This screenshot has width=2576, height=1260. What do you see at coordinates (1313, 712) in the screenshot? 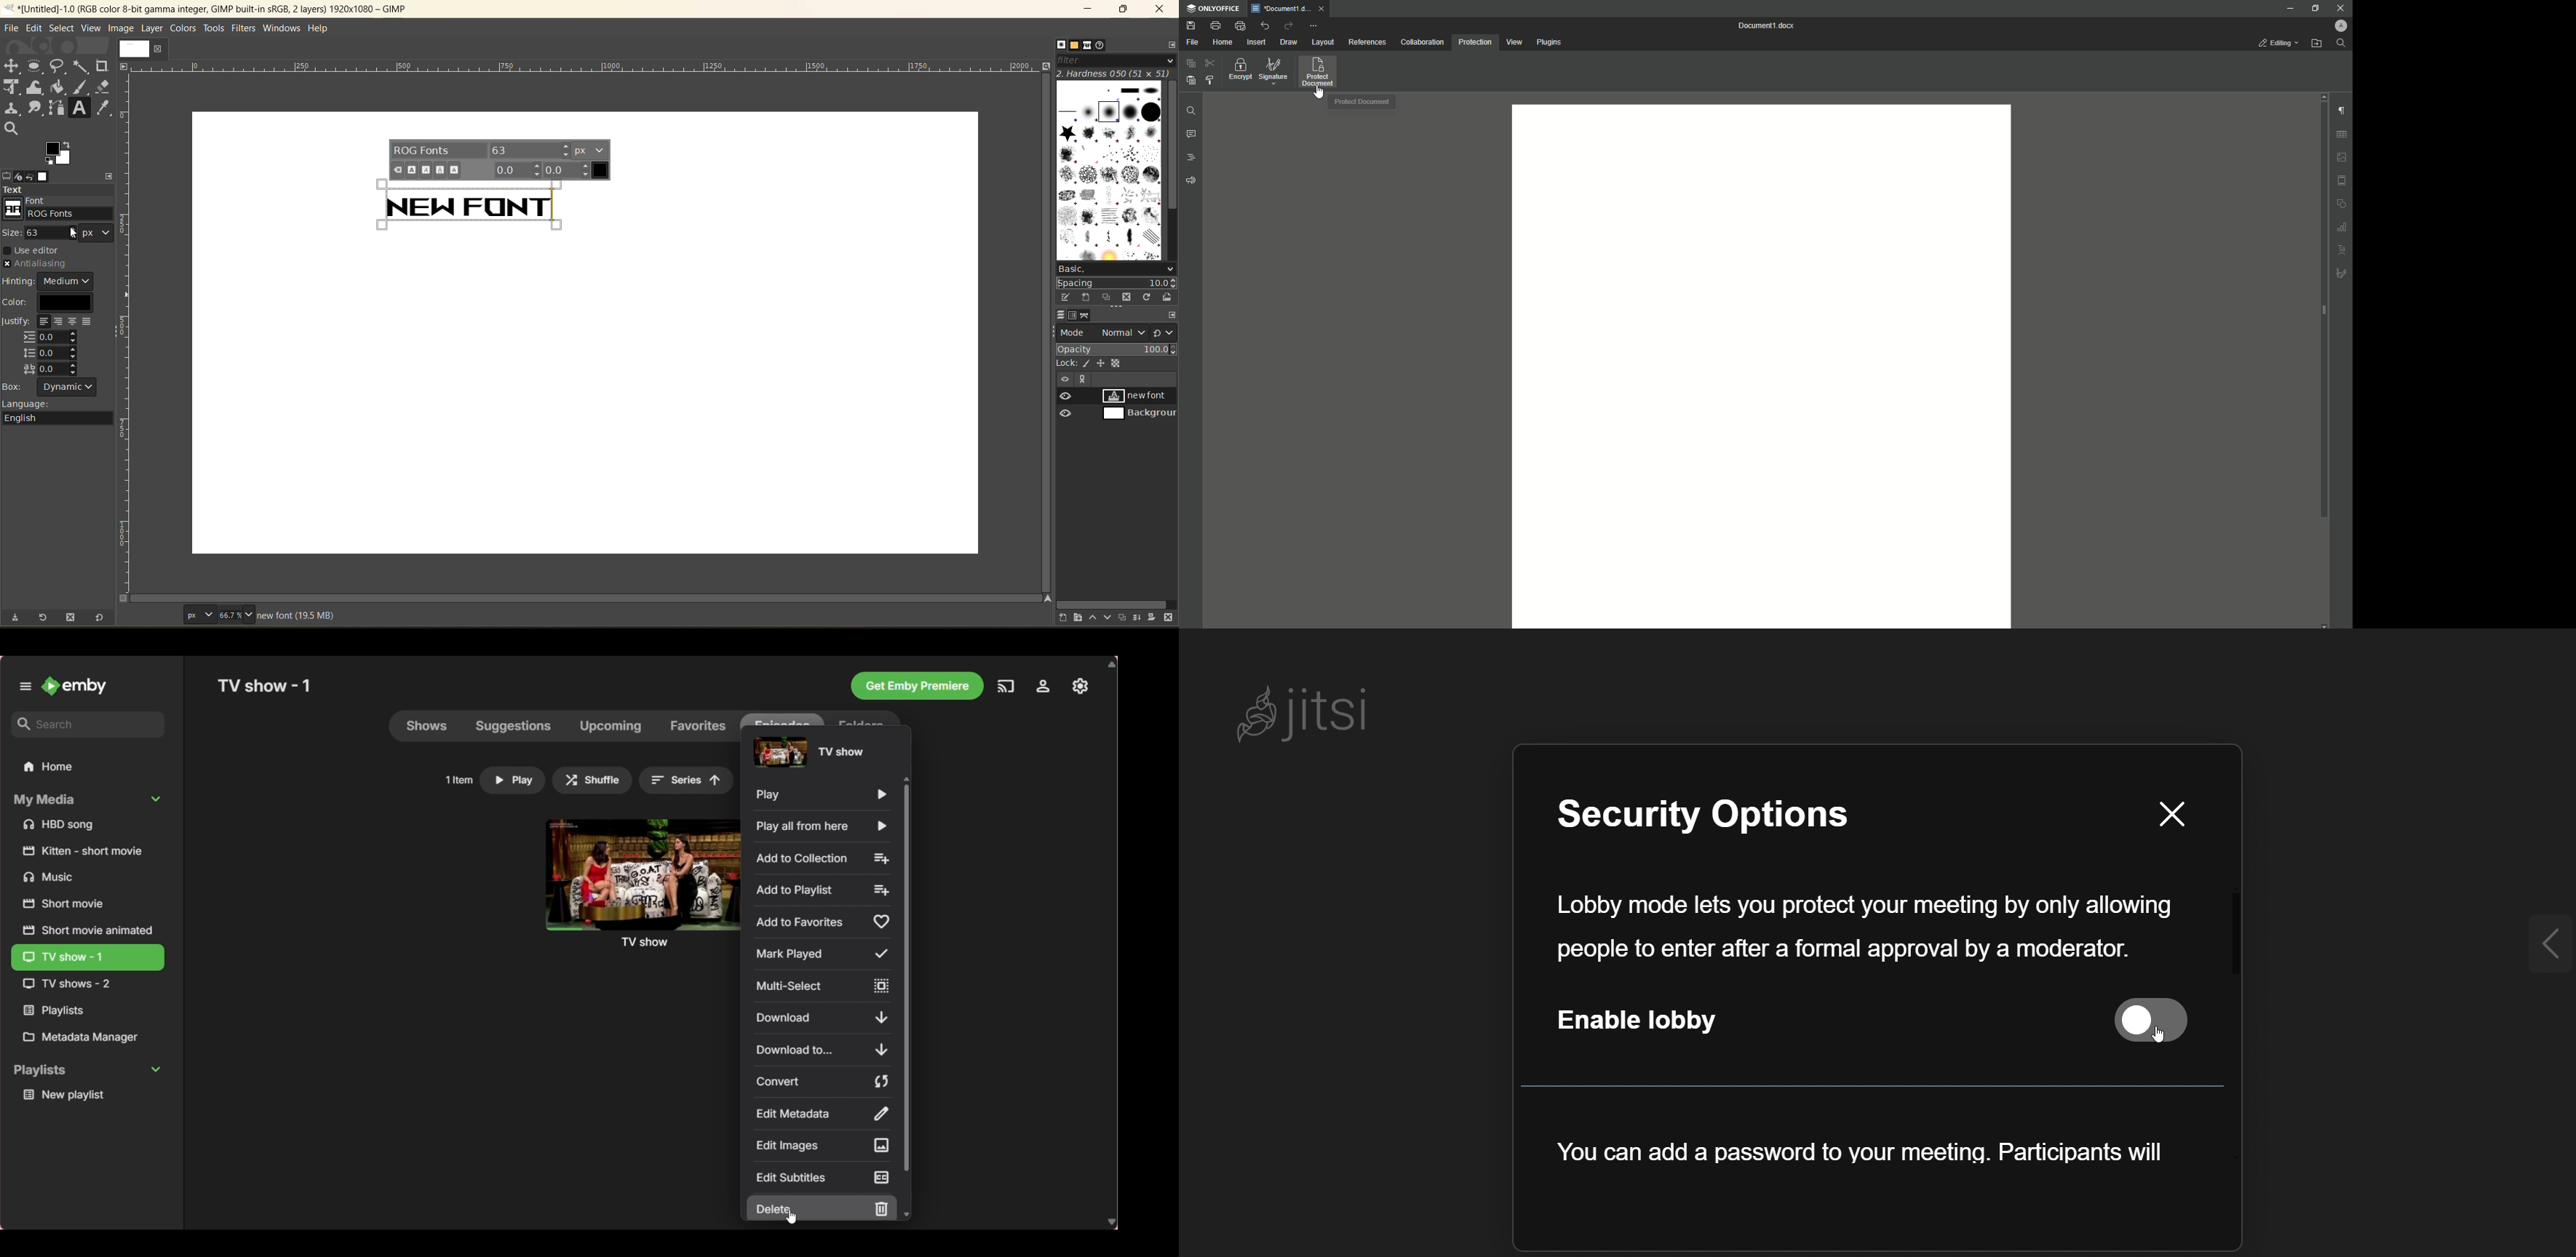
I see `Jitsi` at bounding box center [1313, 712].